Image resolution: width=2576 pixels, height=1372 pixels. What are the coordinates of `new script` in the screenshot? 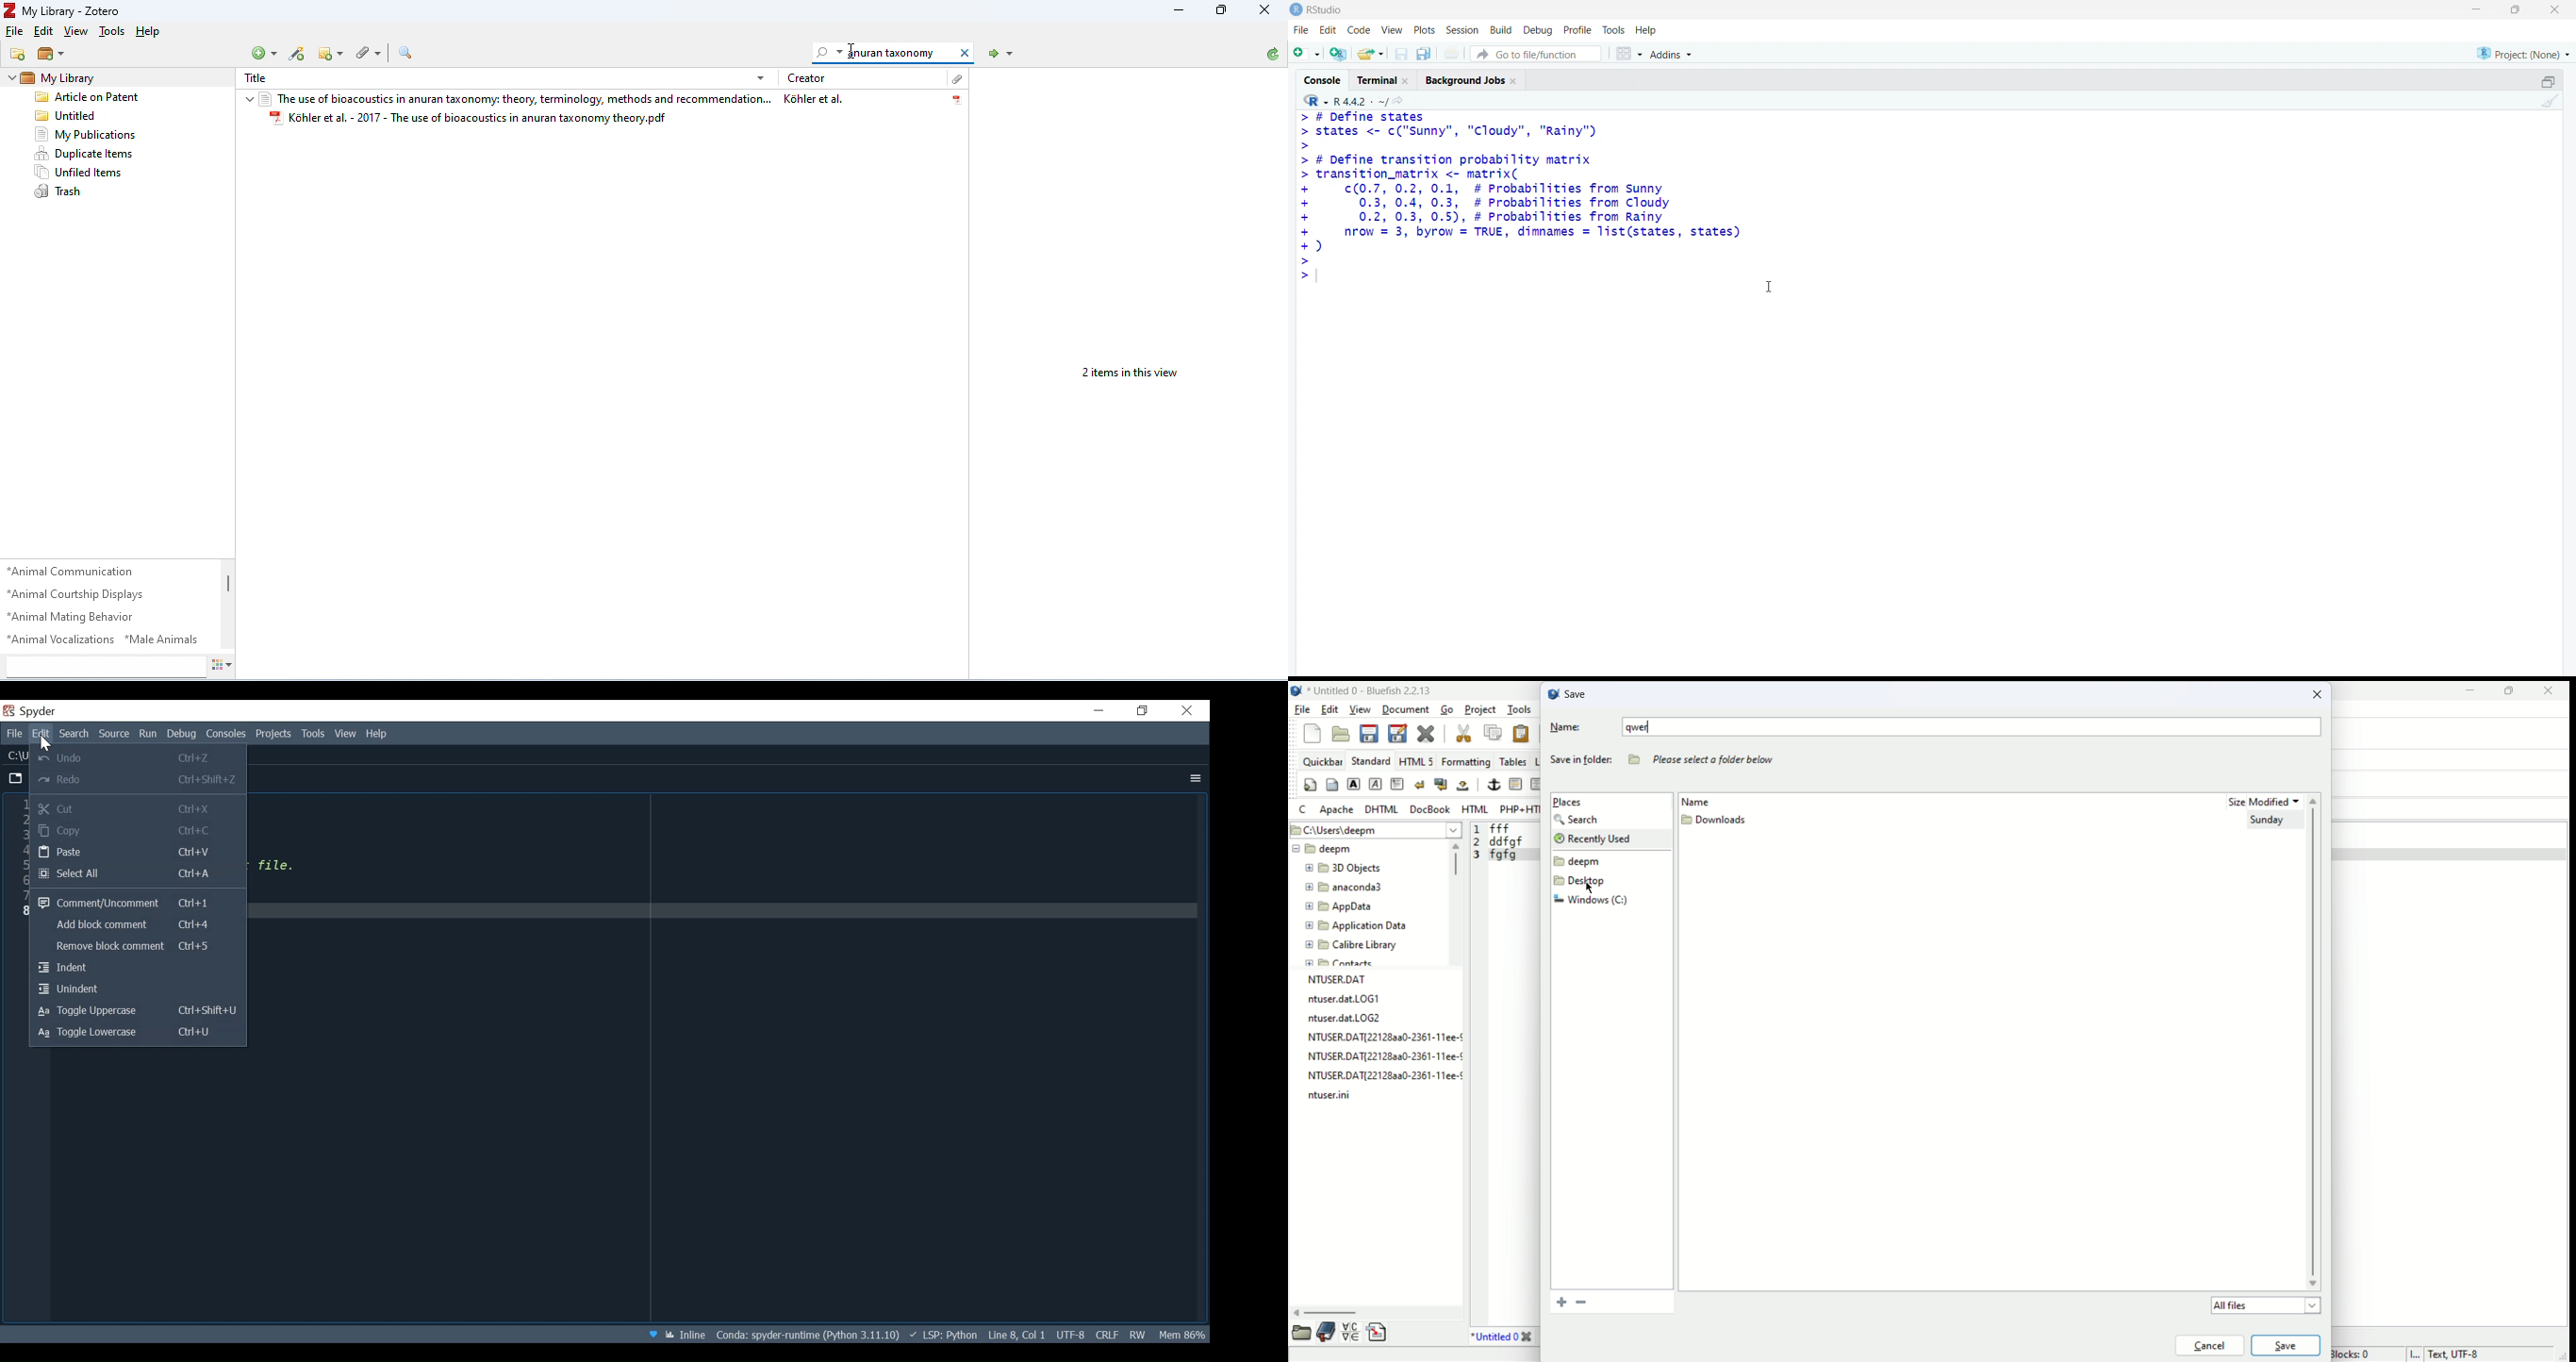 It's located at (1306, 53).